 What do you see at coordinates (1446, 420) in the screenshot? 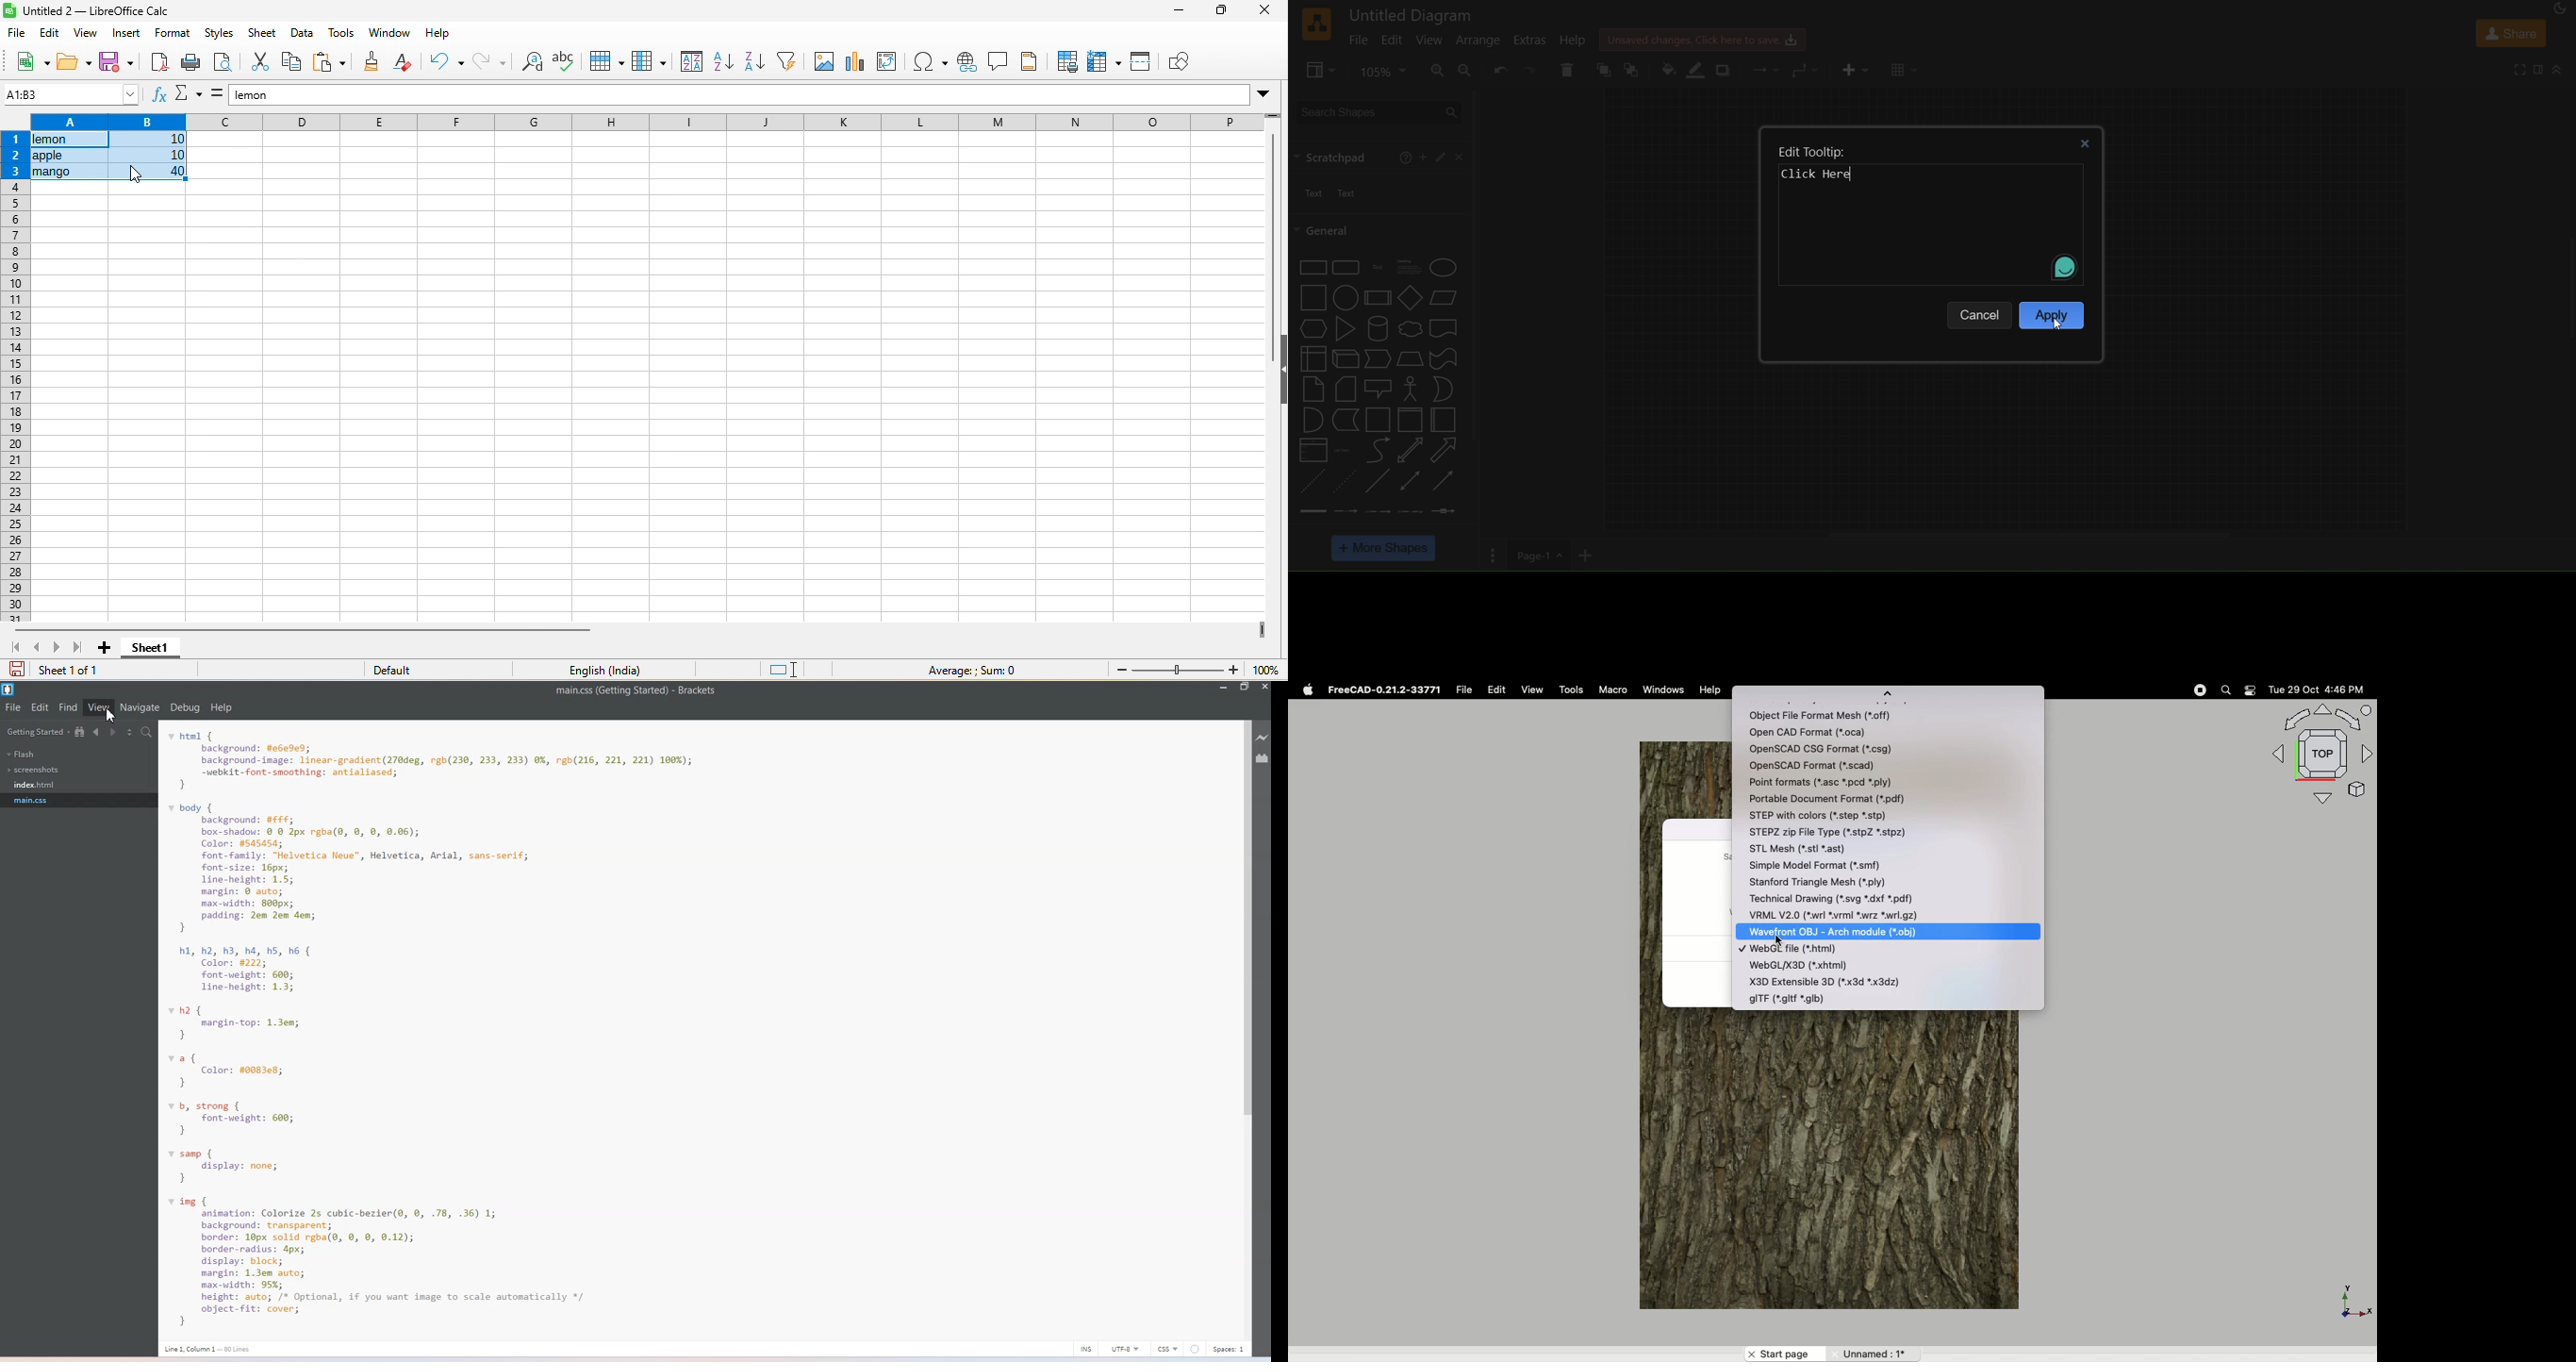
I see `horizontal container` at bounding box center [1446, 420].